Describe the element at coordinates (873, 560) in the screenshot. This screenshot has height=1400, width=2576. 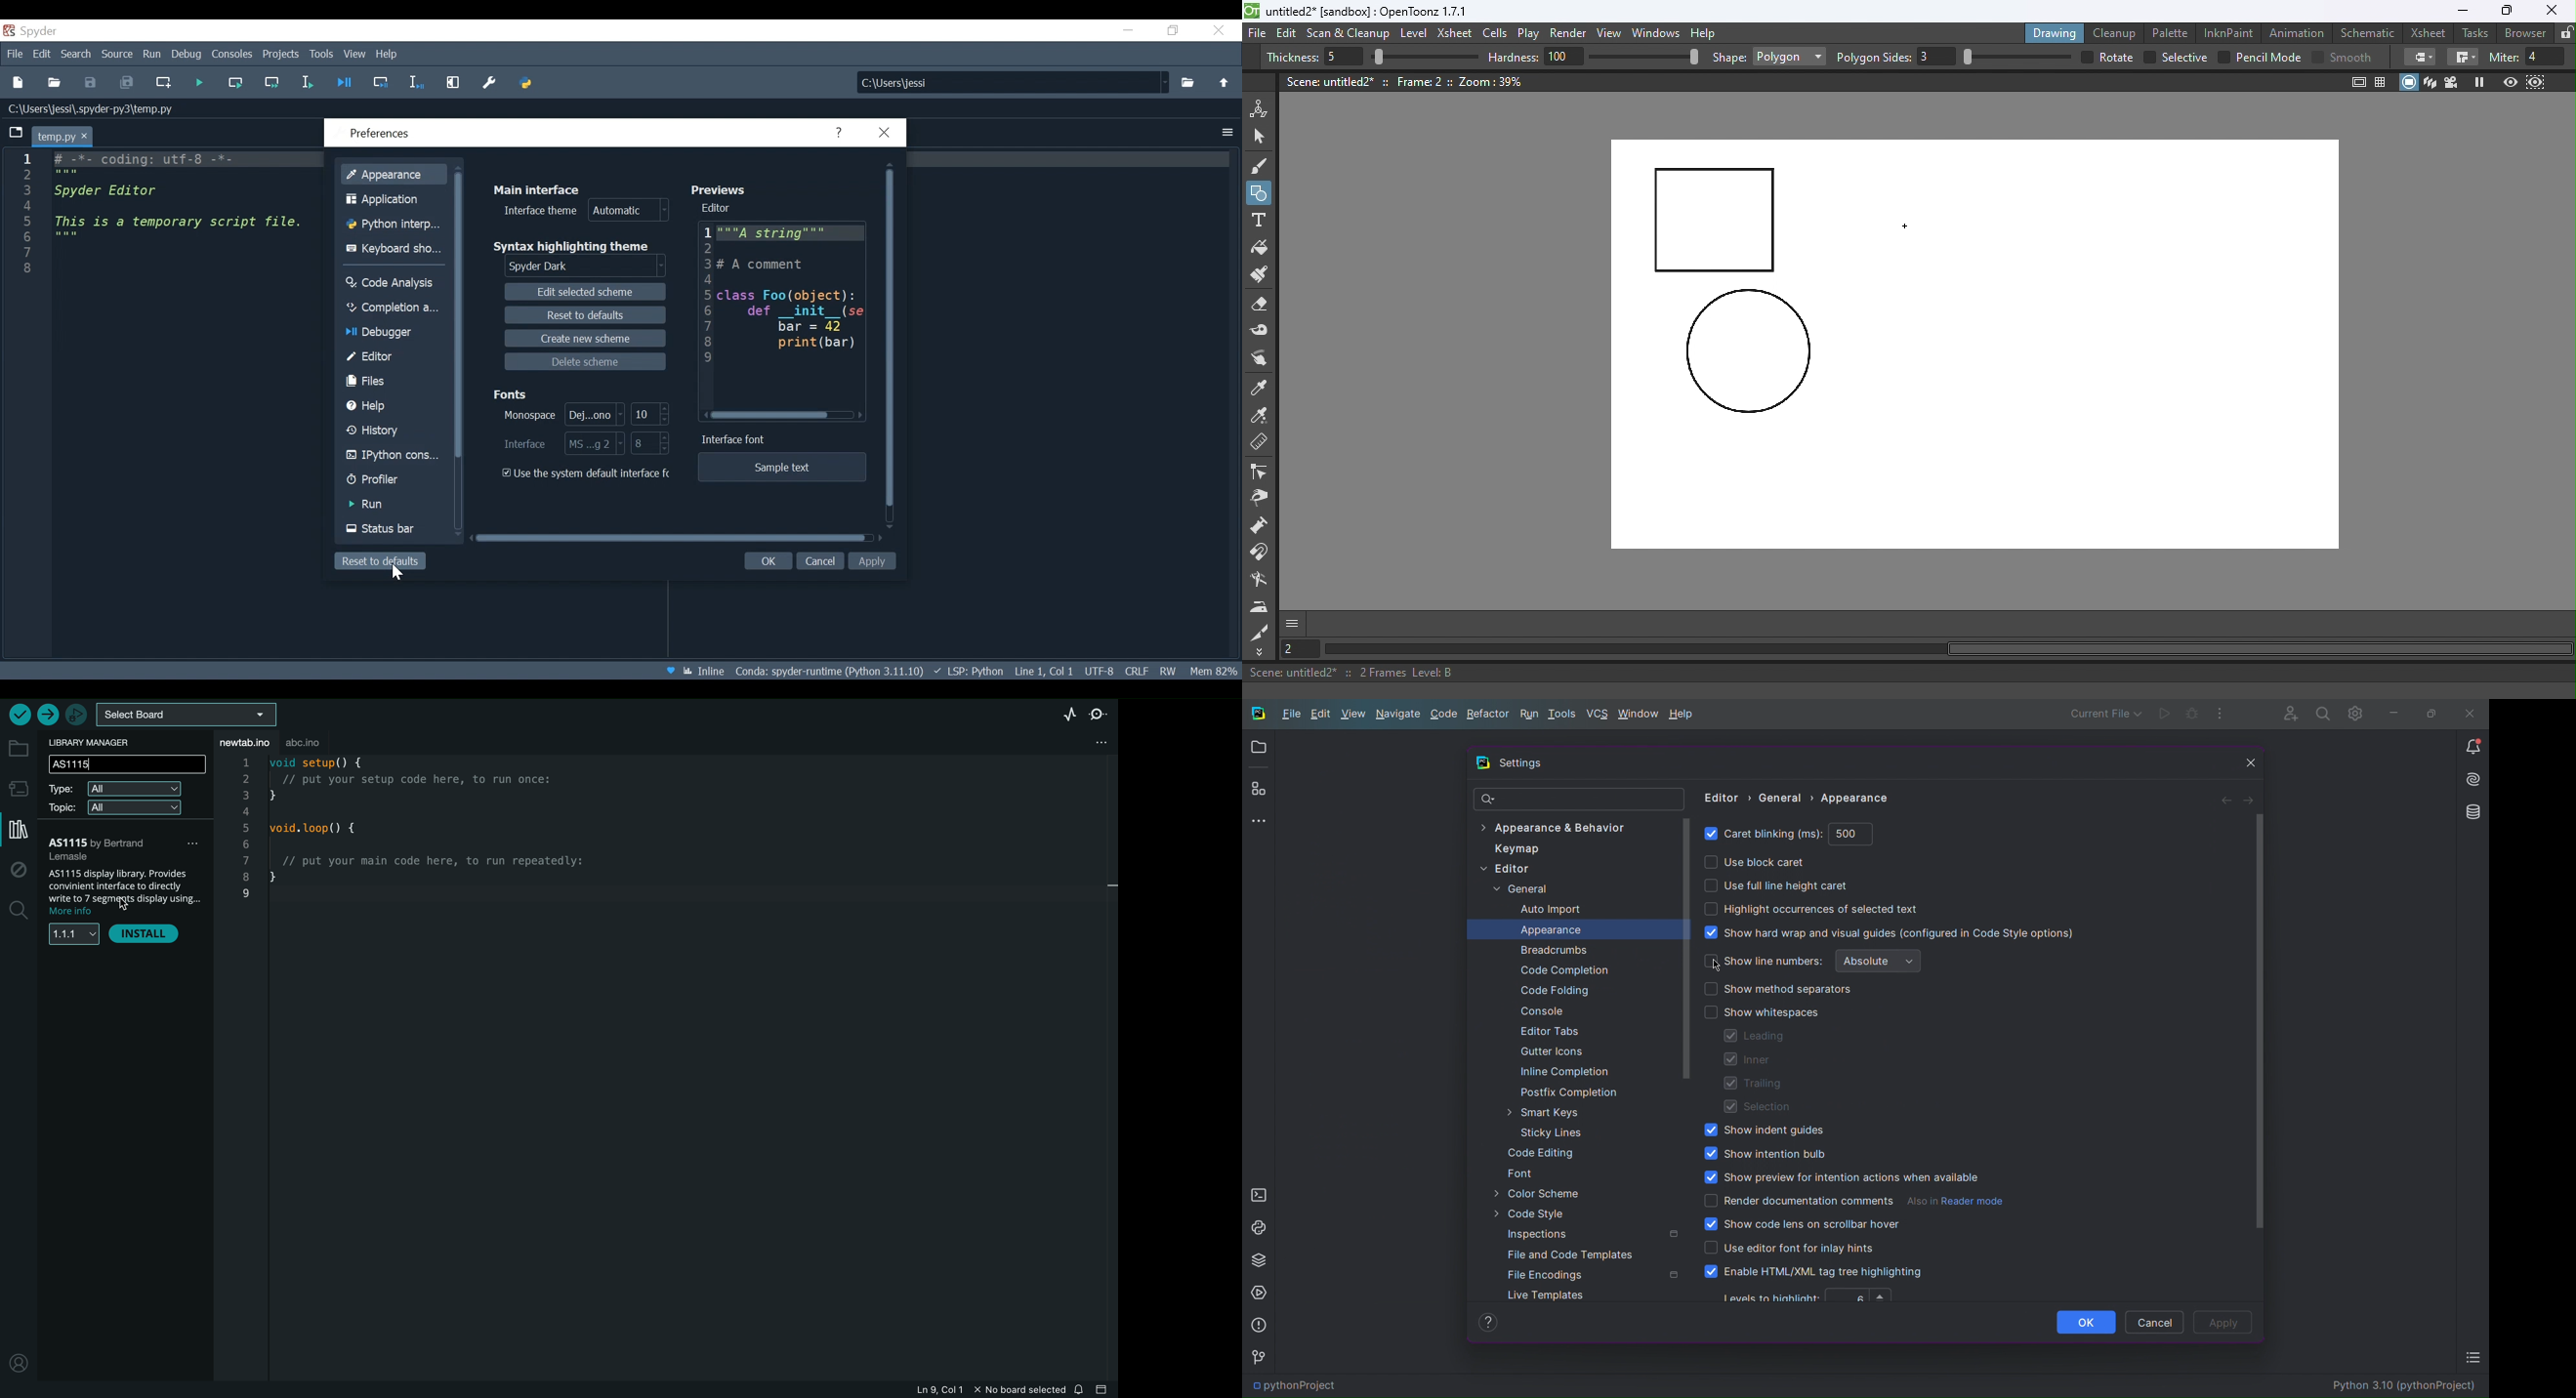
I see `Apply` at that location.